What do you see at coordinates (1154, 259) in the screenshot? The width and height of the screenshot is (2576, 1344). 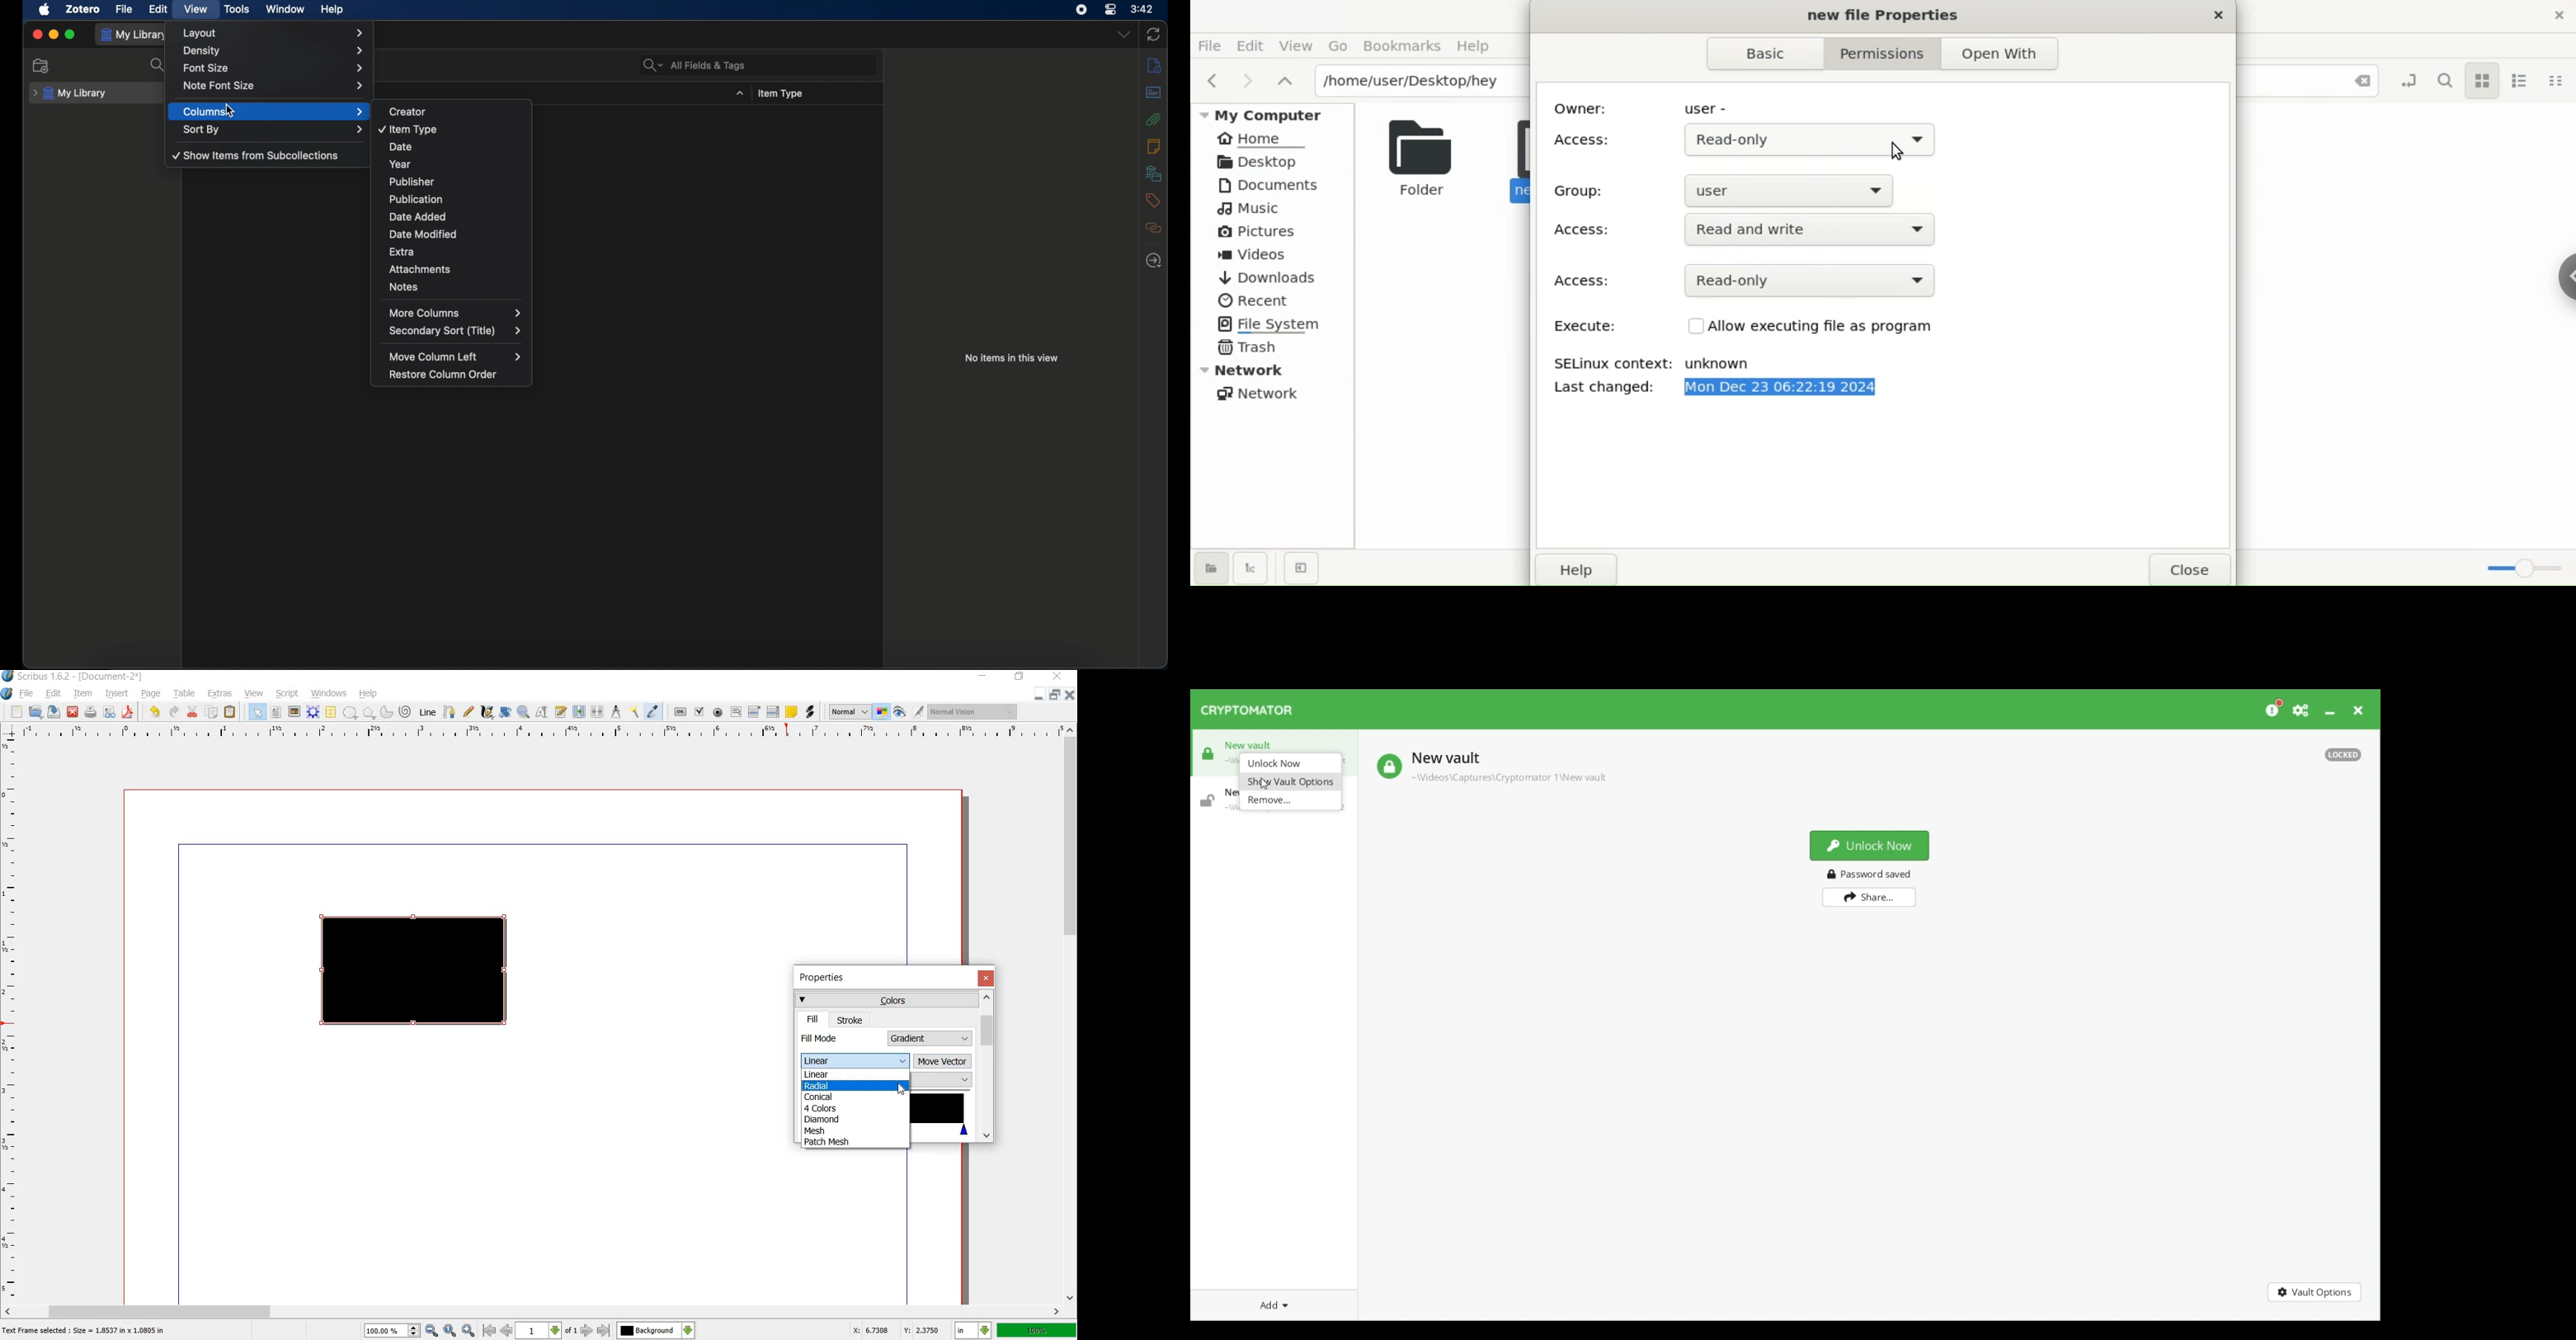 I see `locate` at bounding box center [1154, 259].